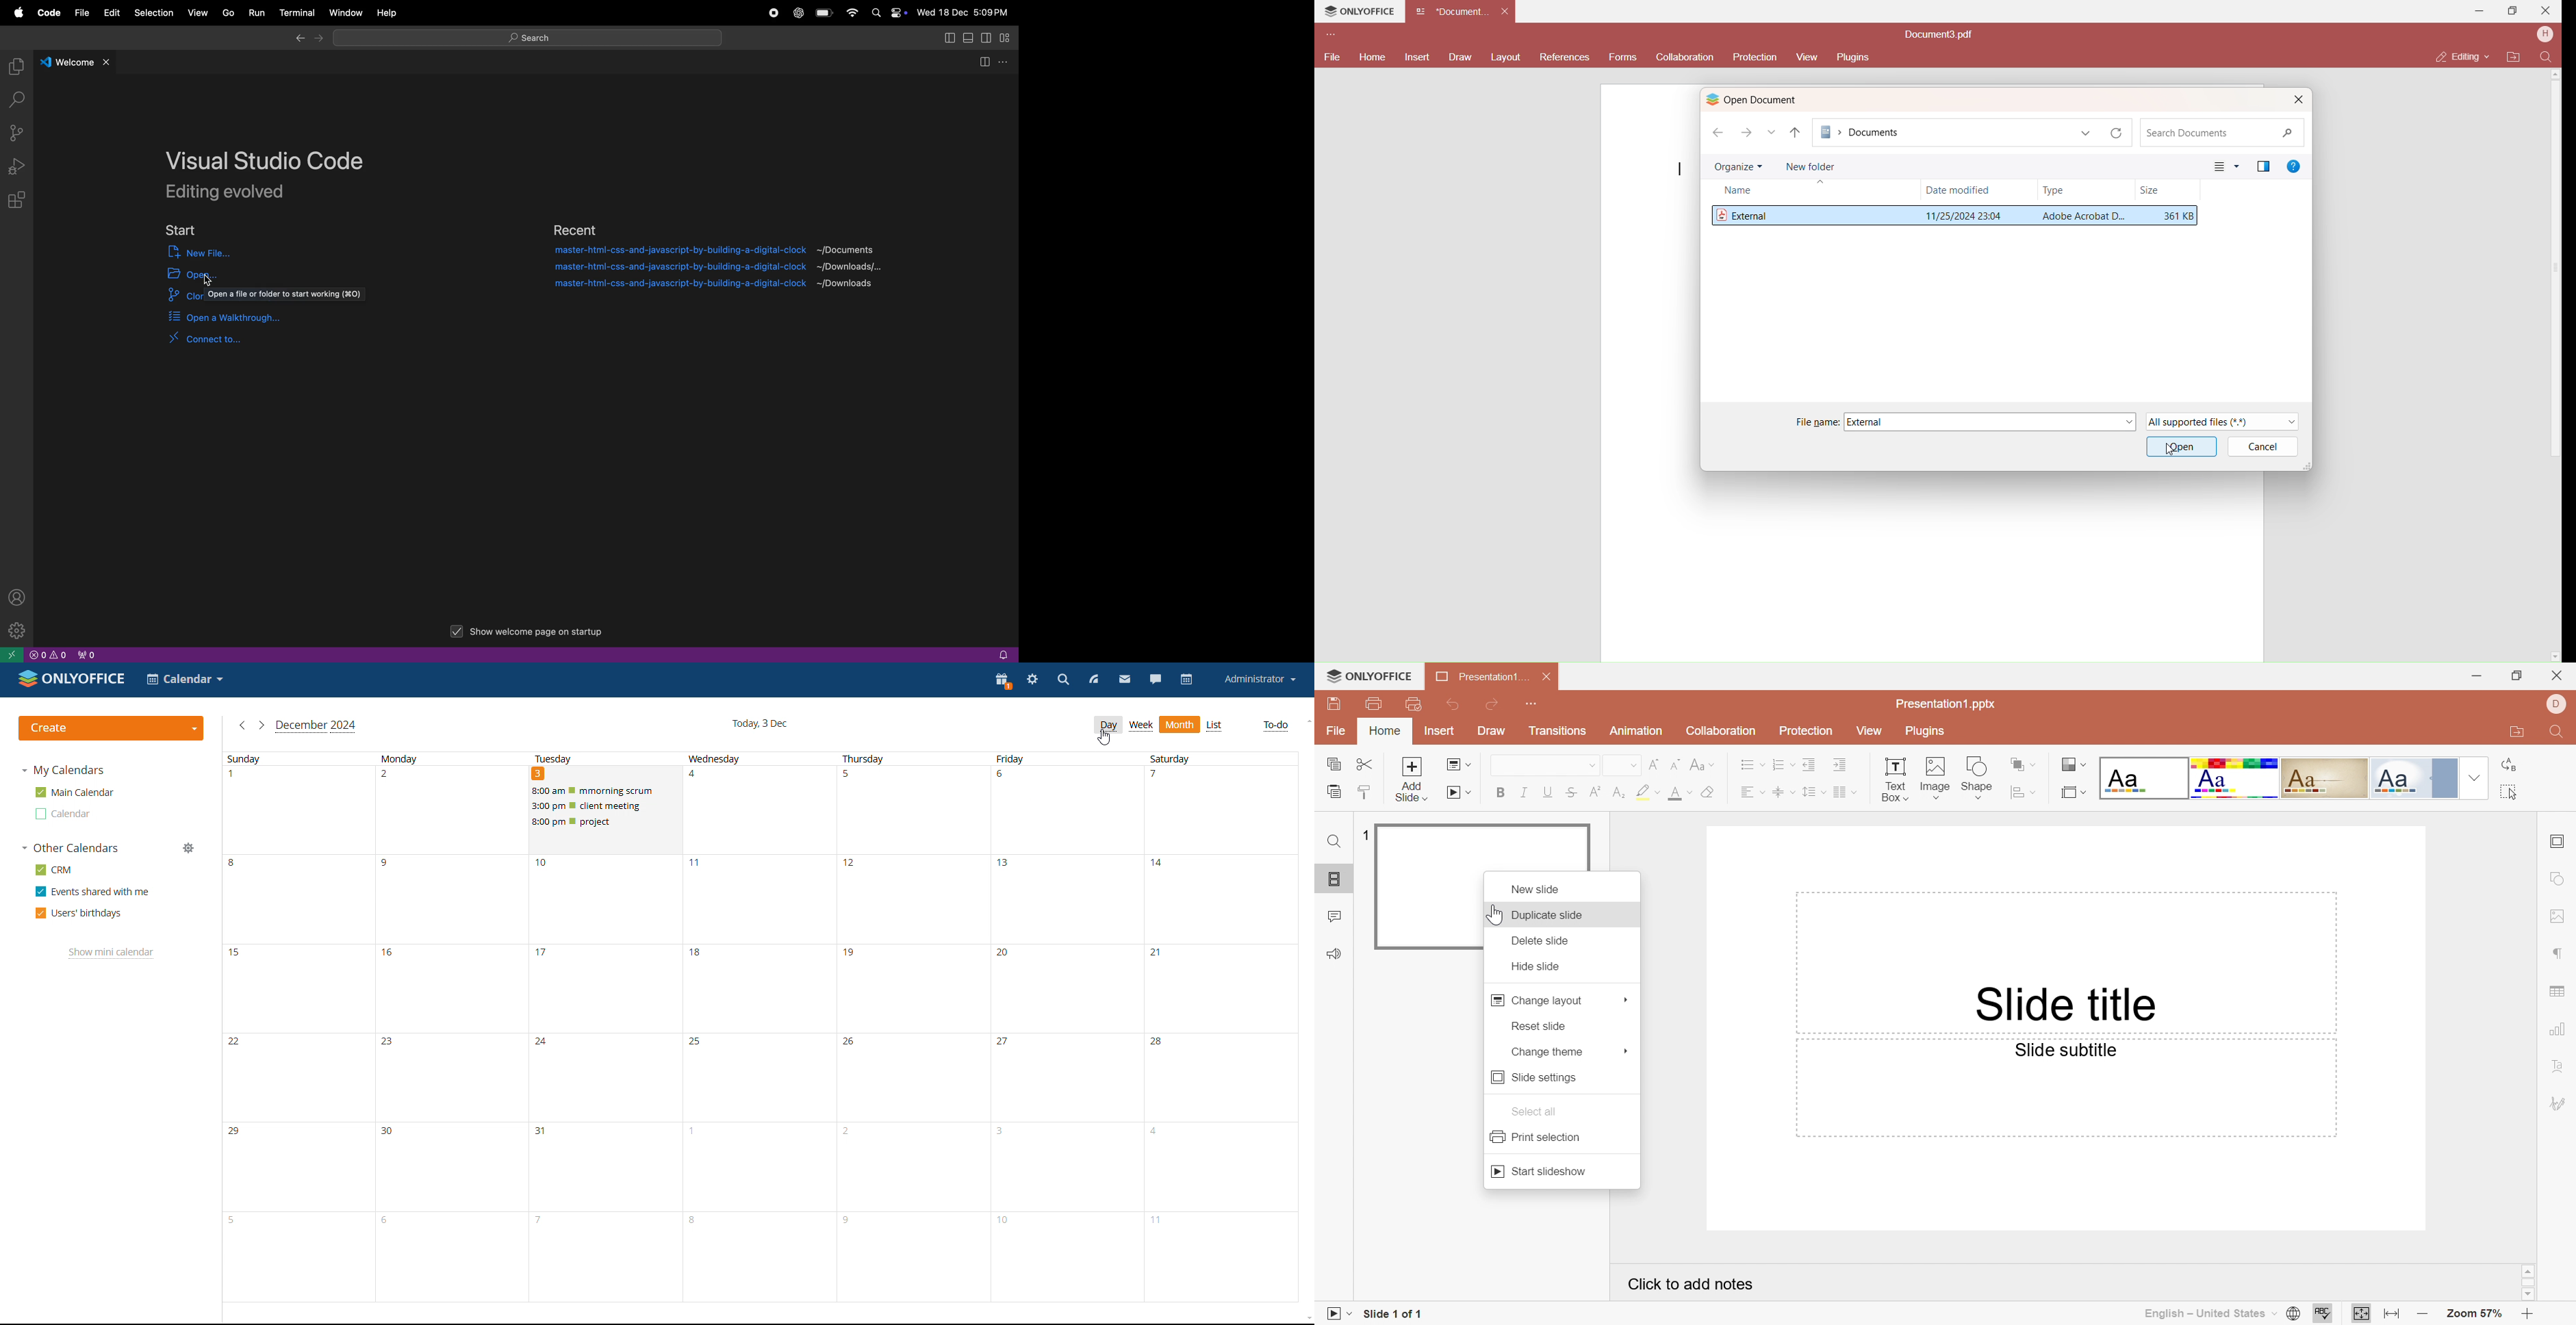 This screenshot has width=2576, height=1344. What do you see at coordinates (984, 63) in the screenshot?
I see `split editor` at bounding box center [984, 63].